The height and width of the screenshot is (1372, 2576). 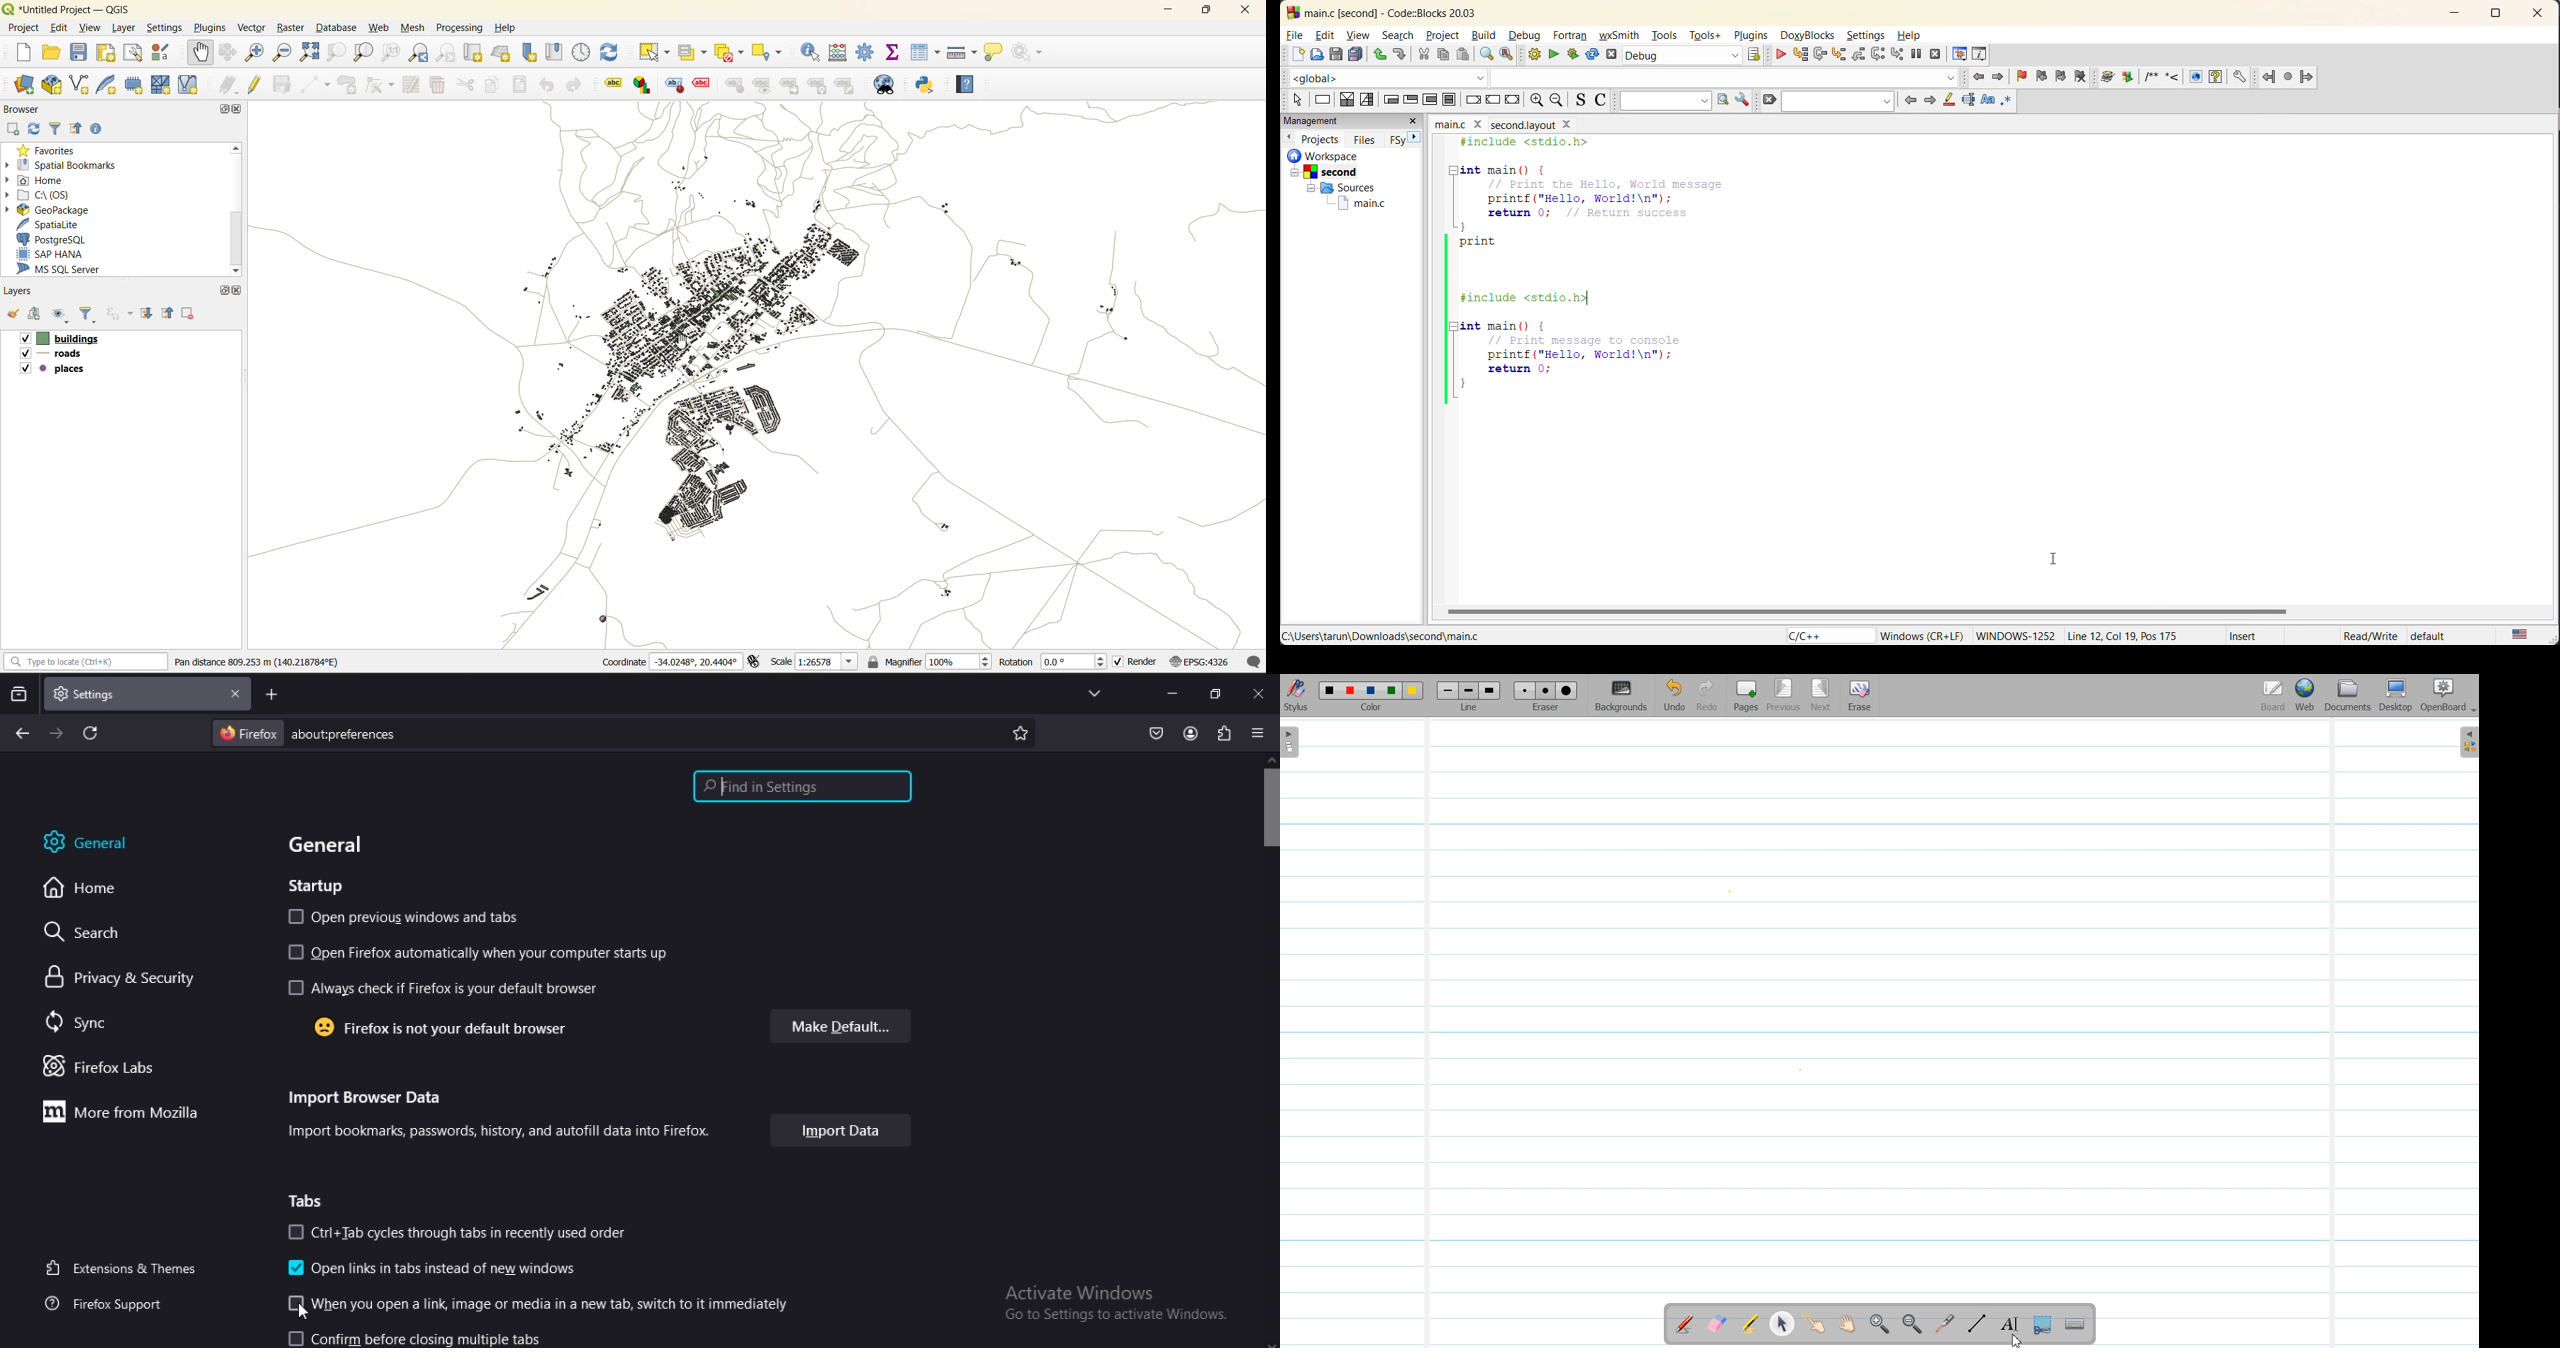 I want to click on print layout, so click(x=104, y=53).